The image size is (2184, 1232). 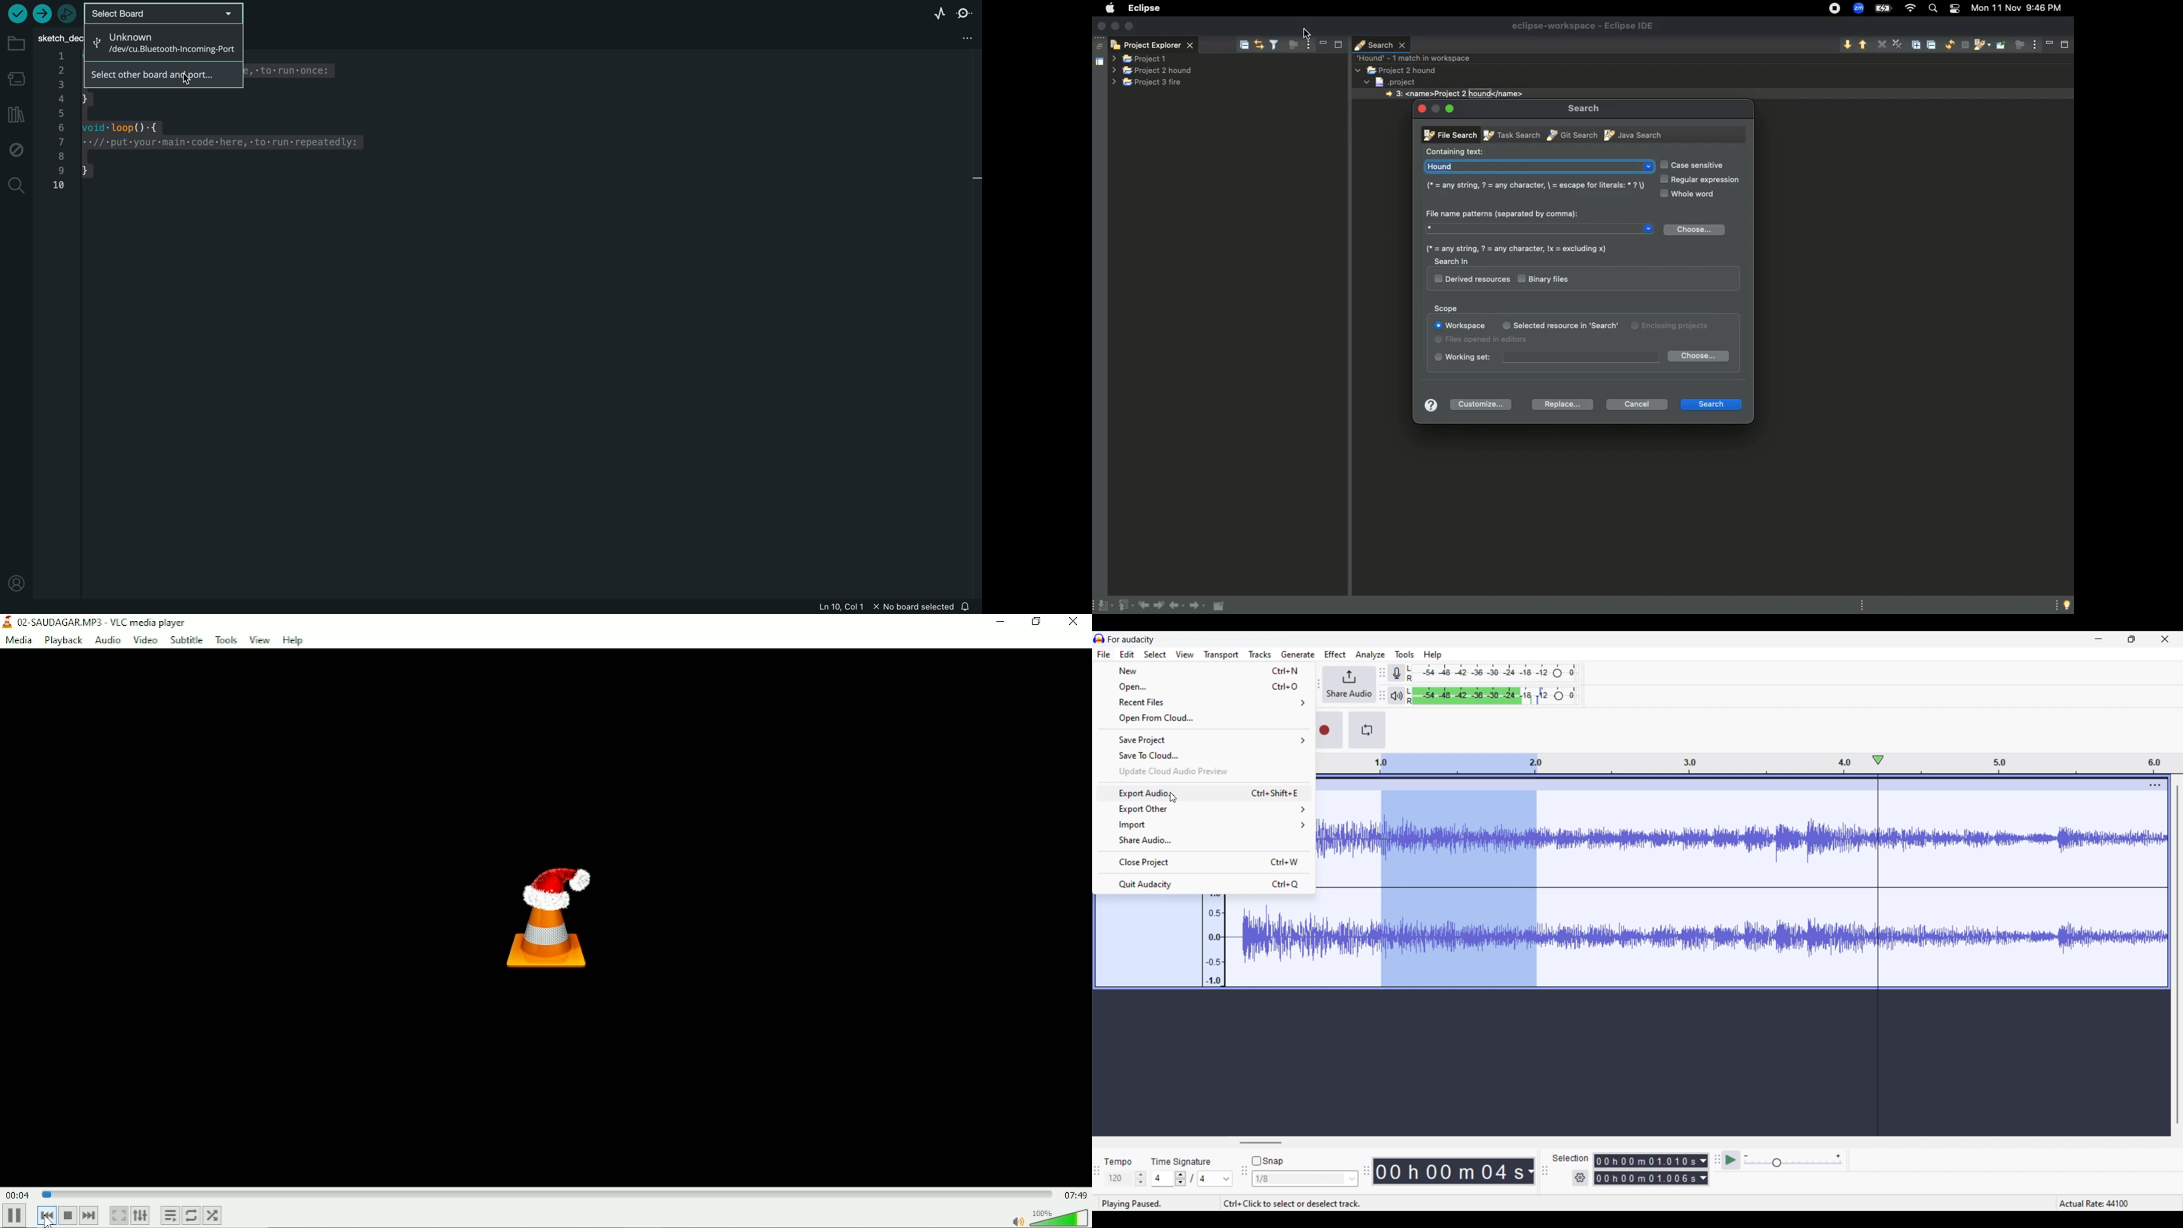 I want to click on Project Explorer, so click(x=1154, y=44).